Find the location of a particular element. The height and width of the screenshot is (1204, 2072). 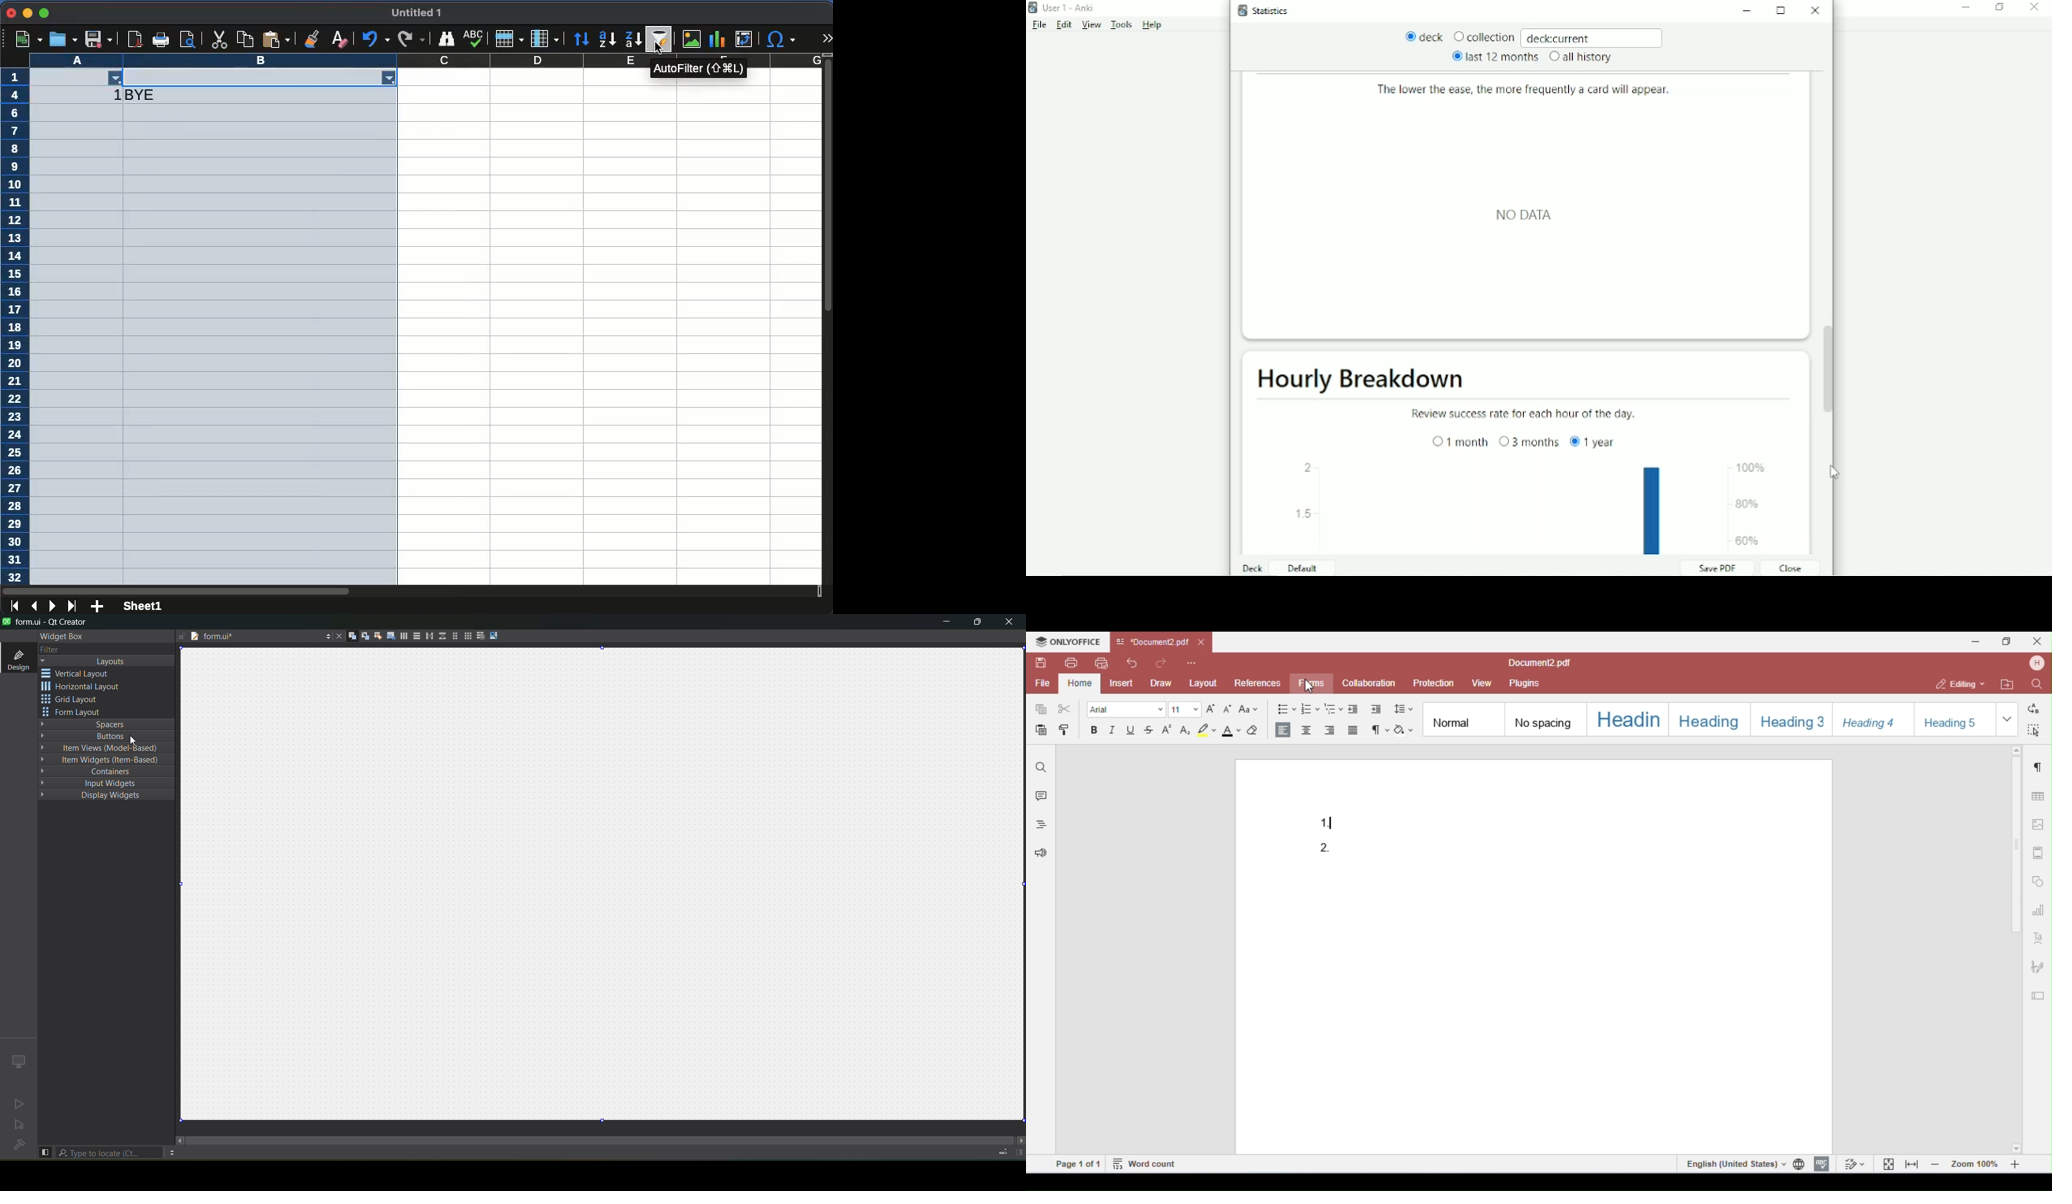

Close is located at coordinates (1788, 568).